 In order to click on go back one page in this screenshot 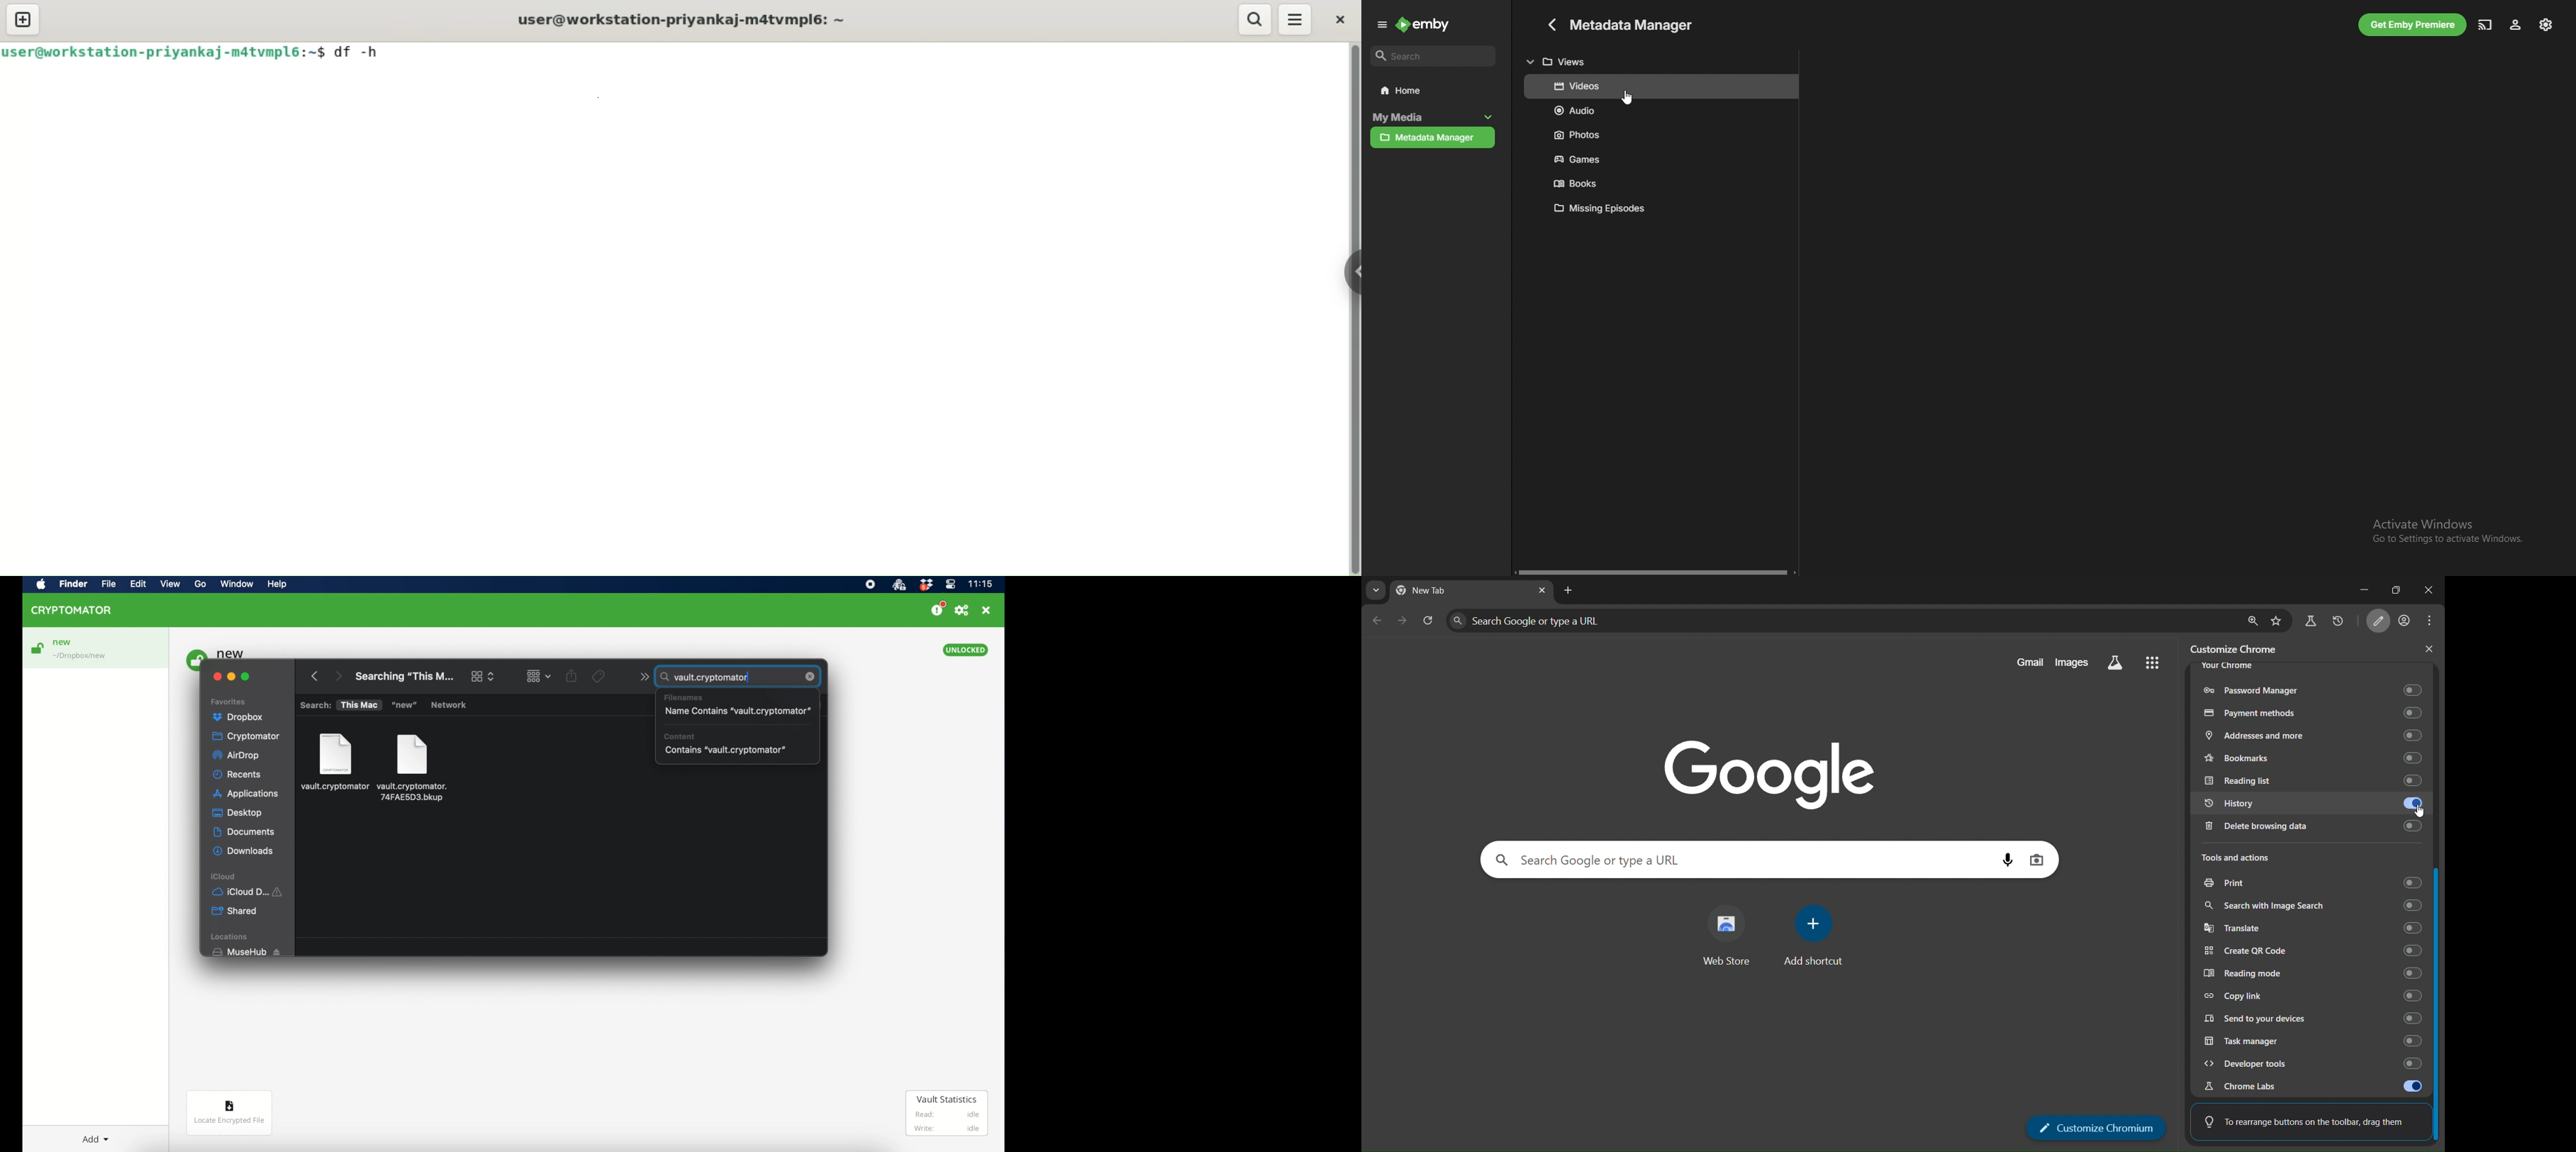, I will do `click(1377, 620)`.